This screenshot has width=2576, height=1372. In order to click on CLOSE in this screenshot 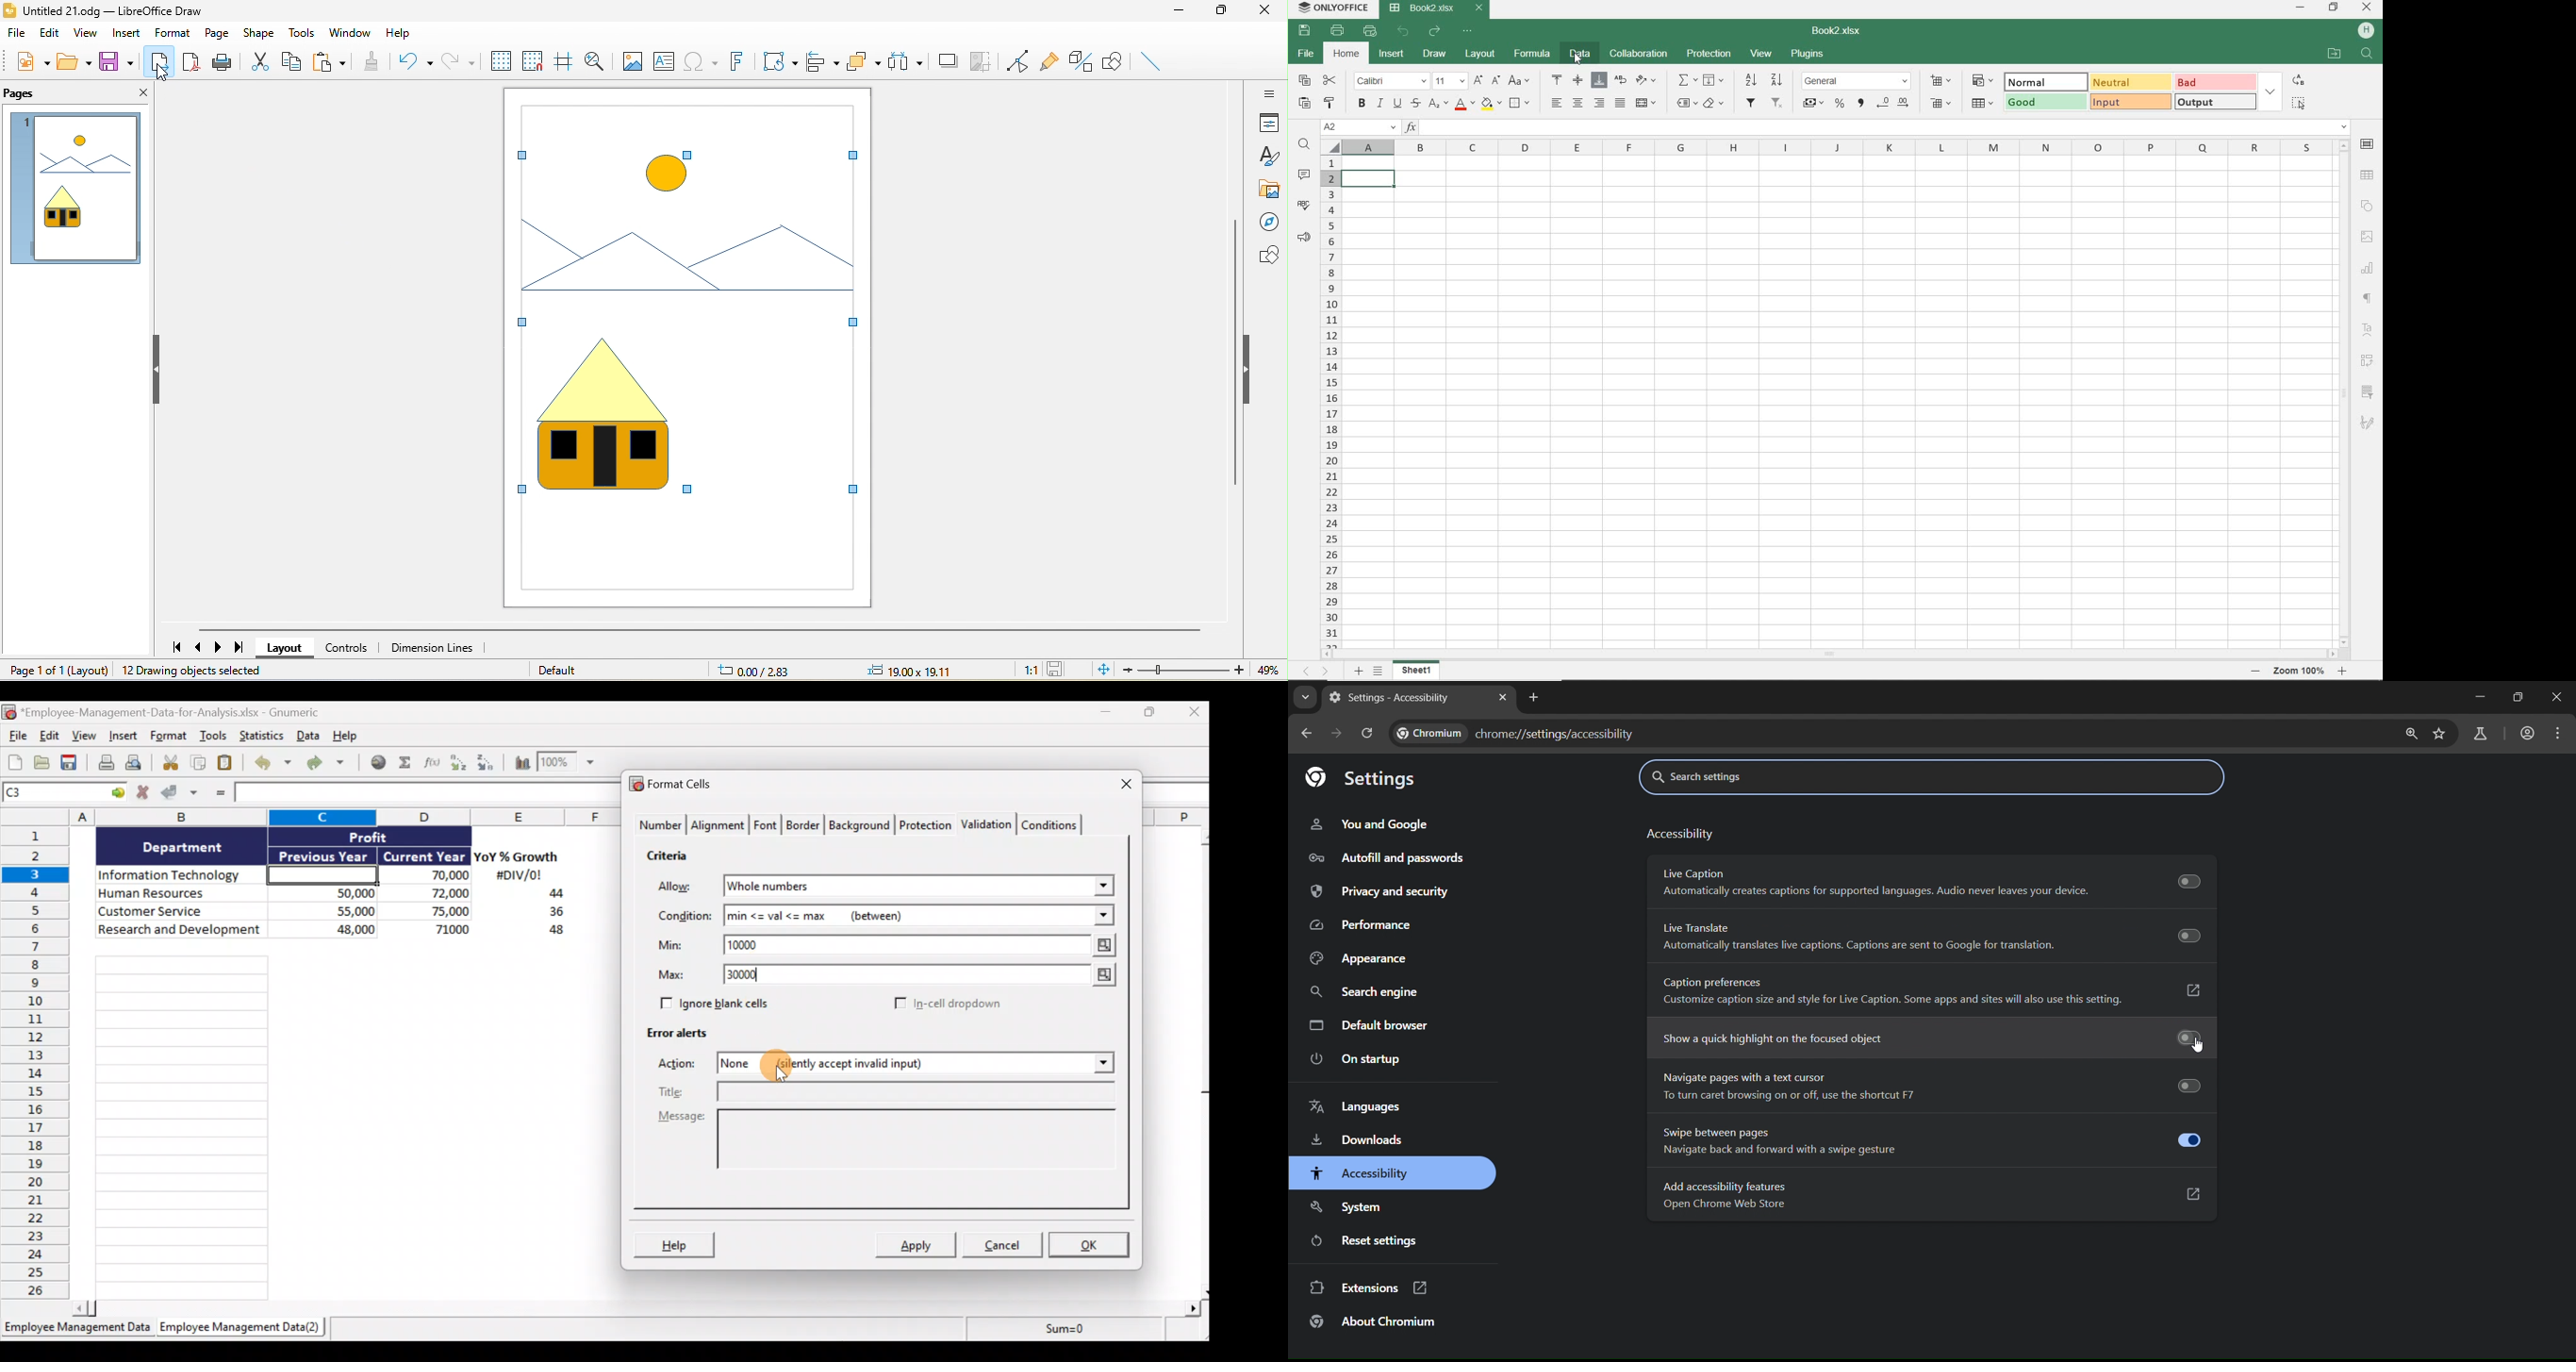, I will do `click(2367, 8)`.